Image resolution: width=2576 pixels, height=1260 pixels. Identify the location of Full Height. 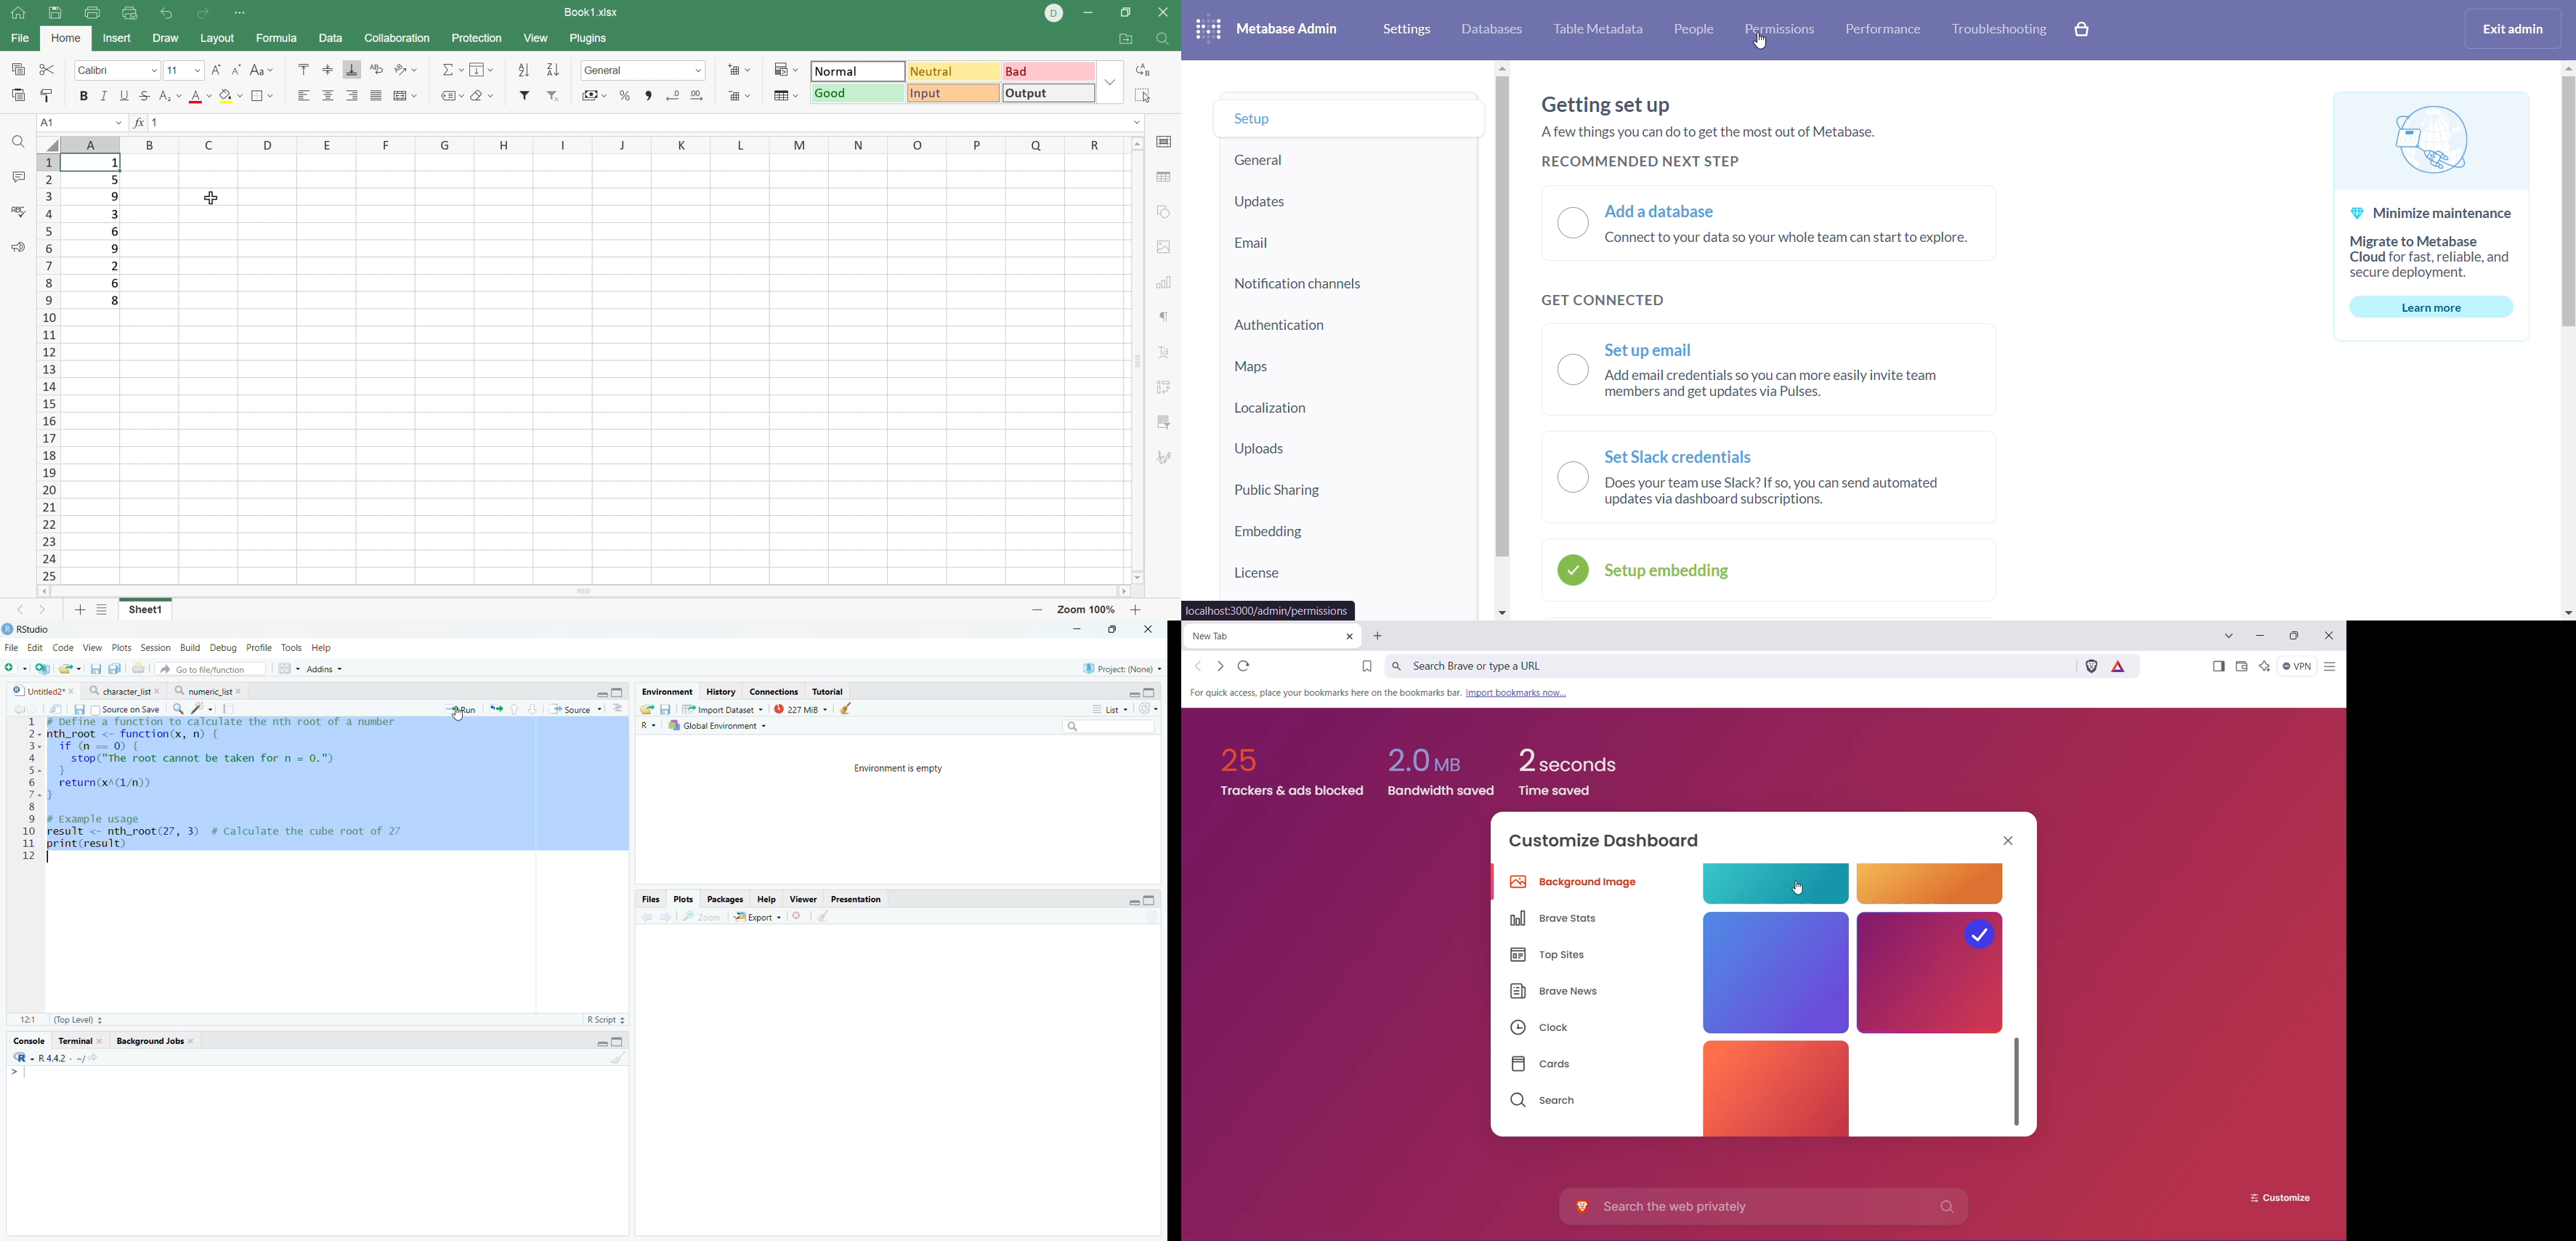
(619, 692).